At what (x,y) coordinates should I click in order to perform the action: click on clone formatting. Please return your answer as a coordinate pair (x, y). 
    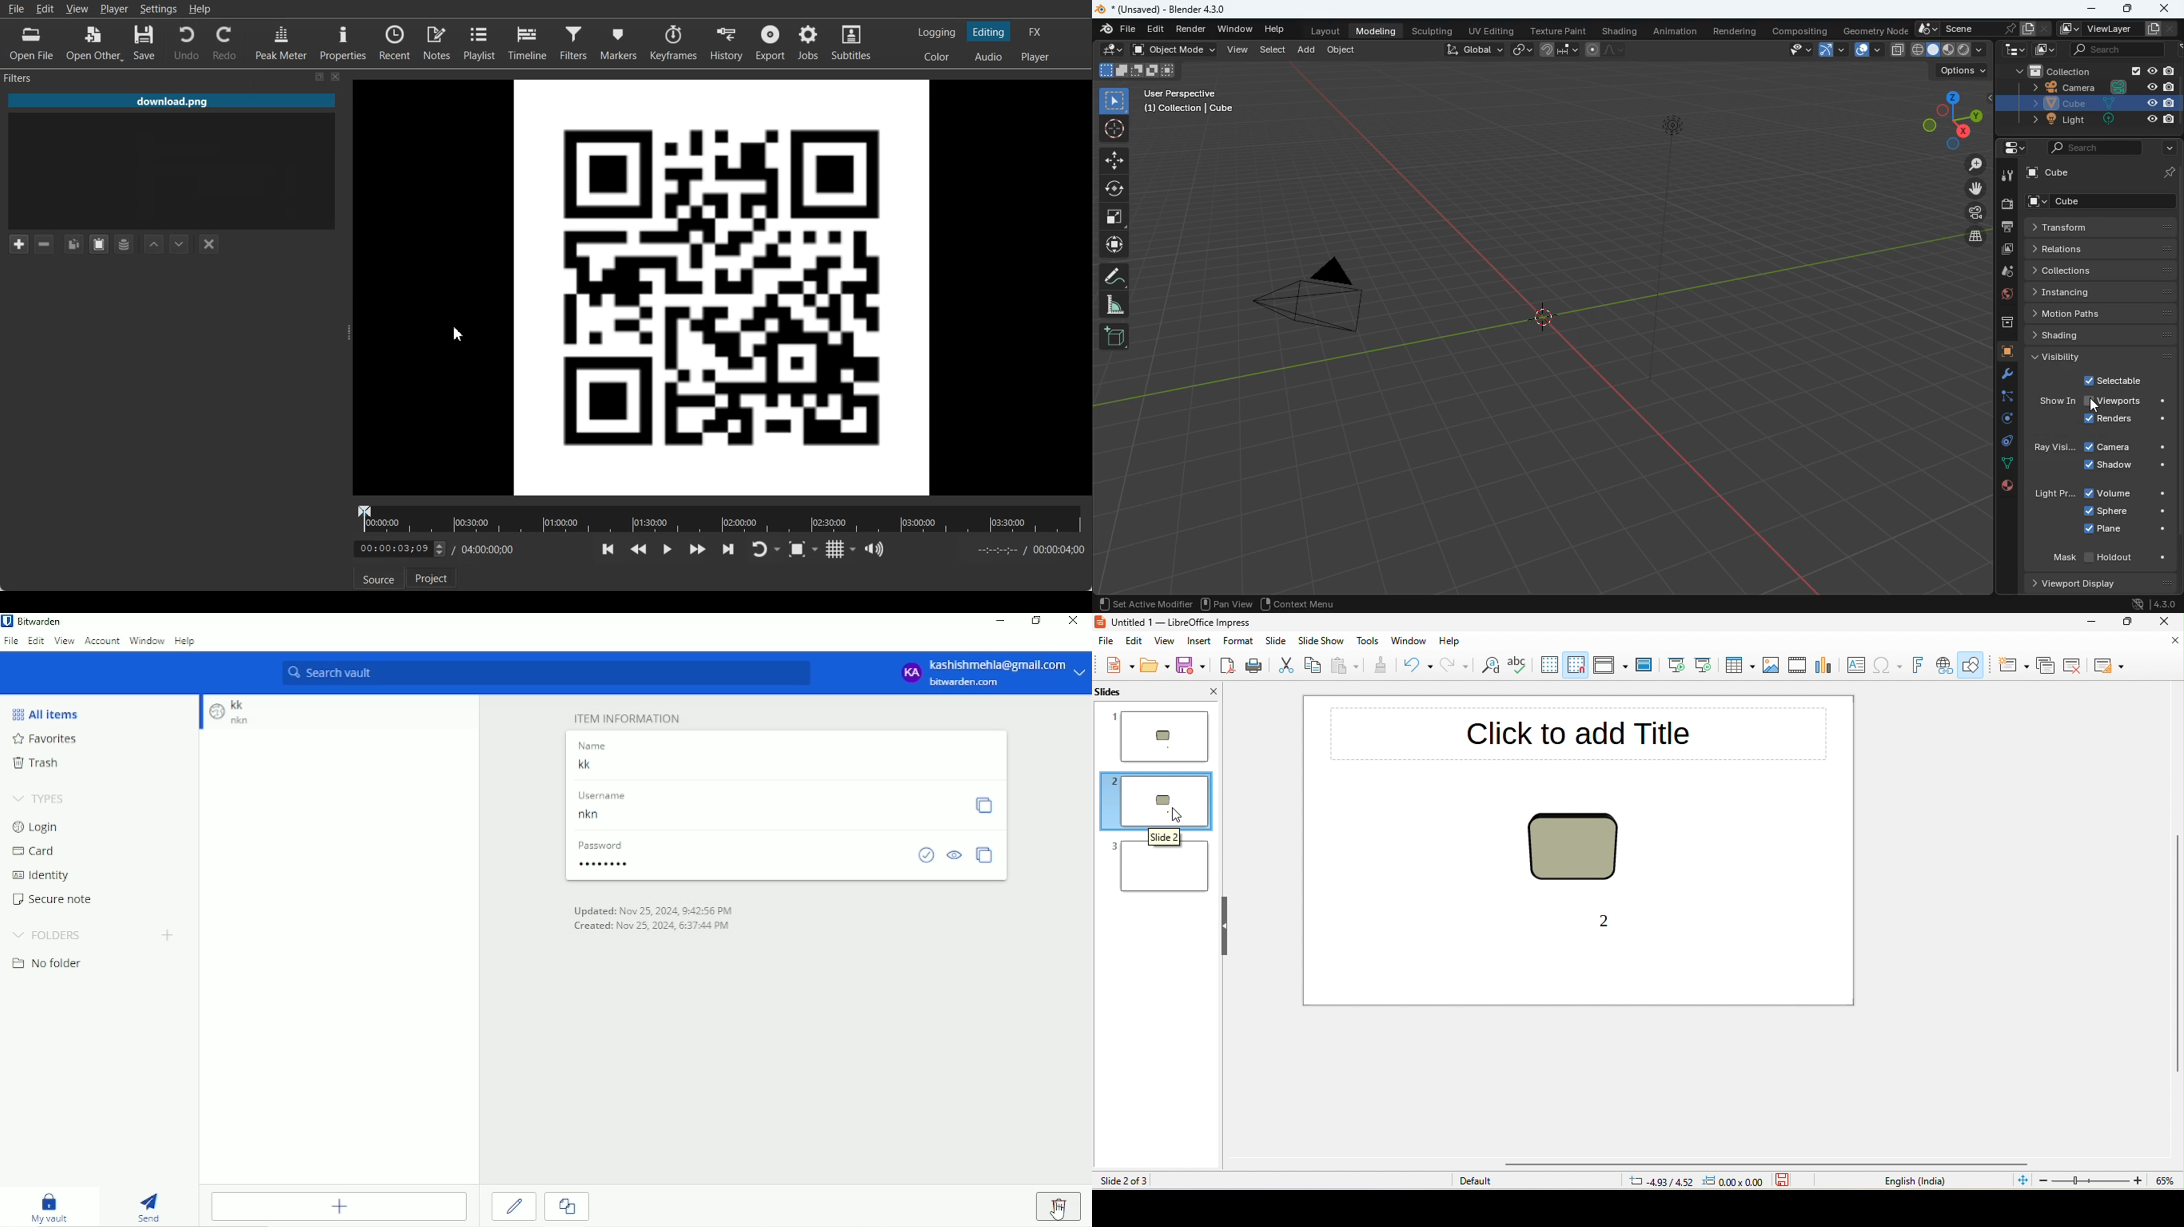
    Looking at the image, I should click on (1383, 667).